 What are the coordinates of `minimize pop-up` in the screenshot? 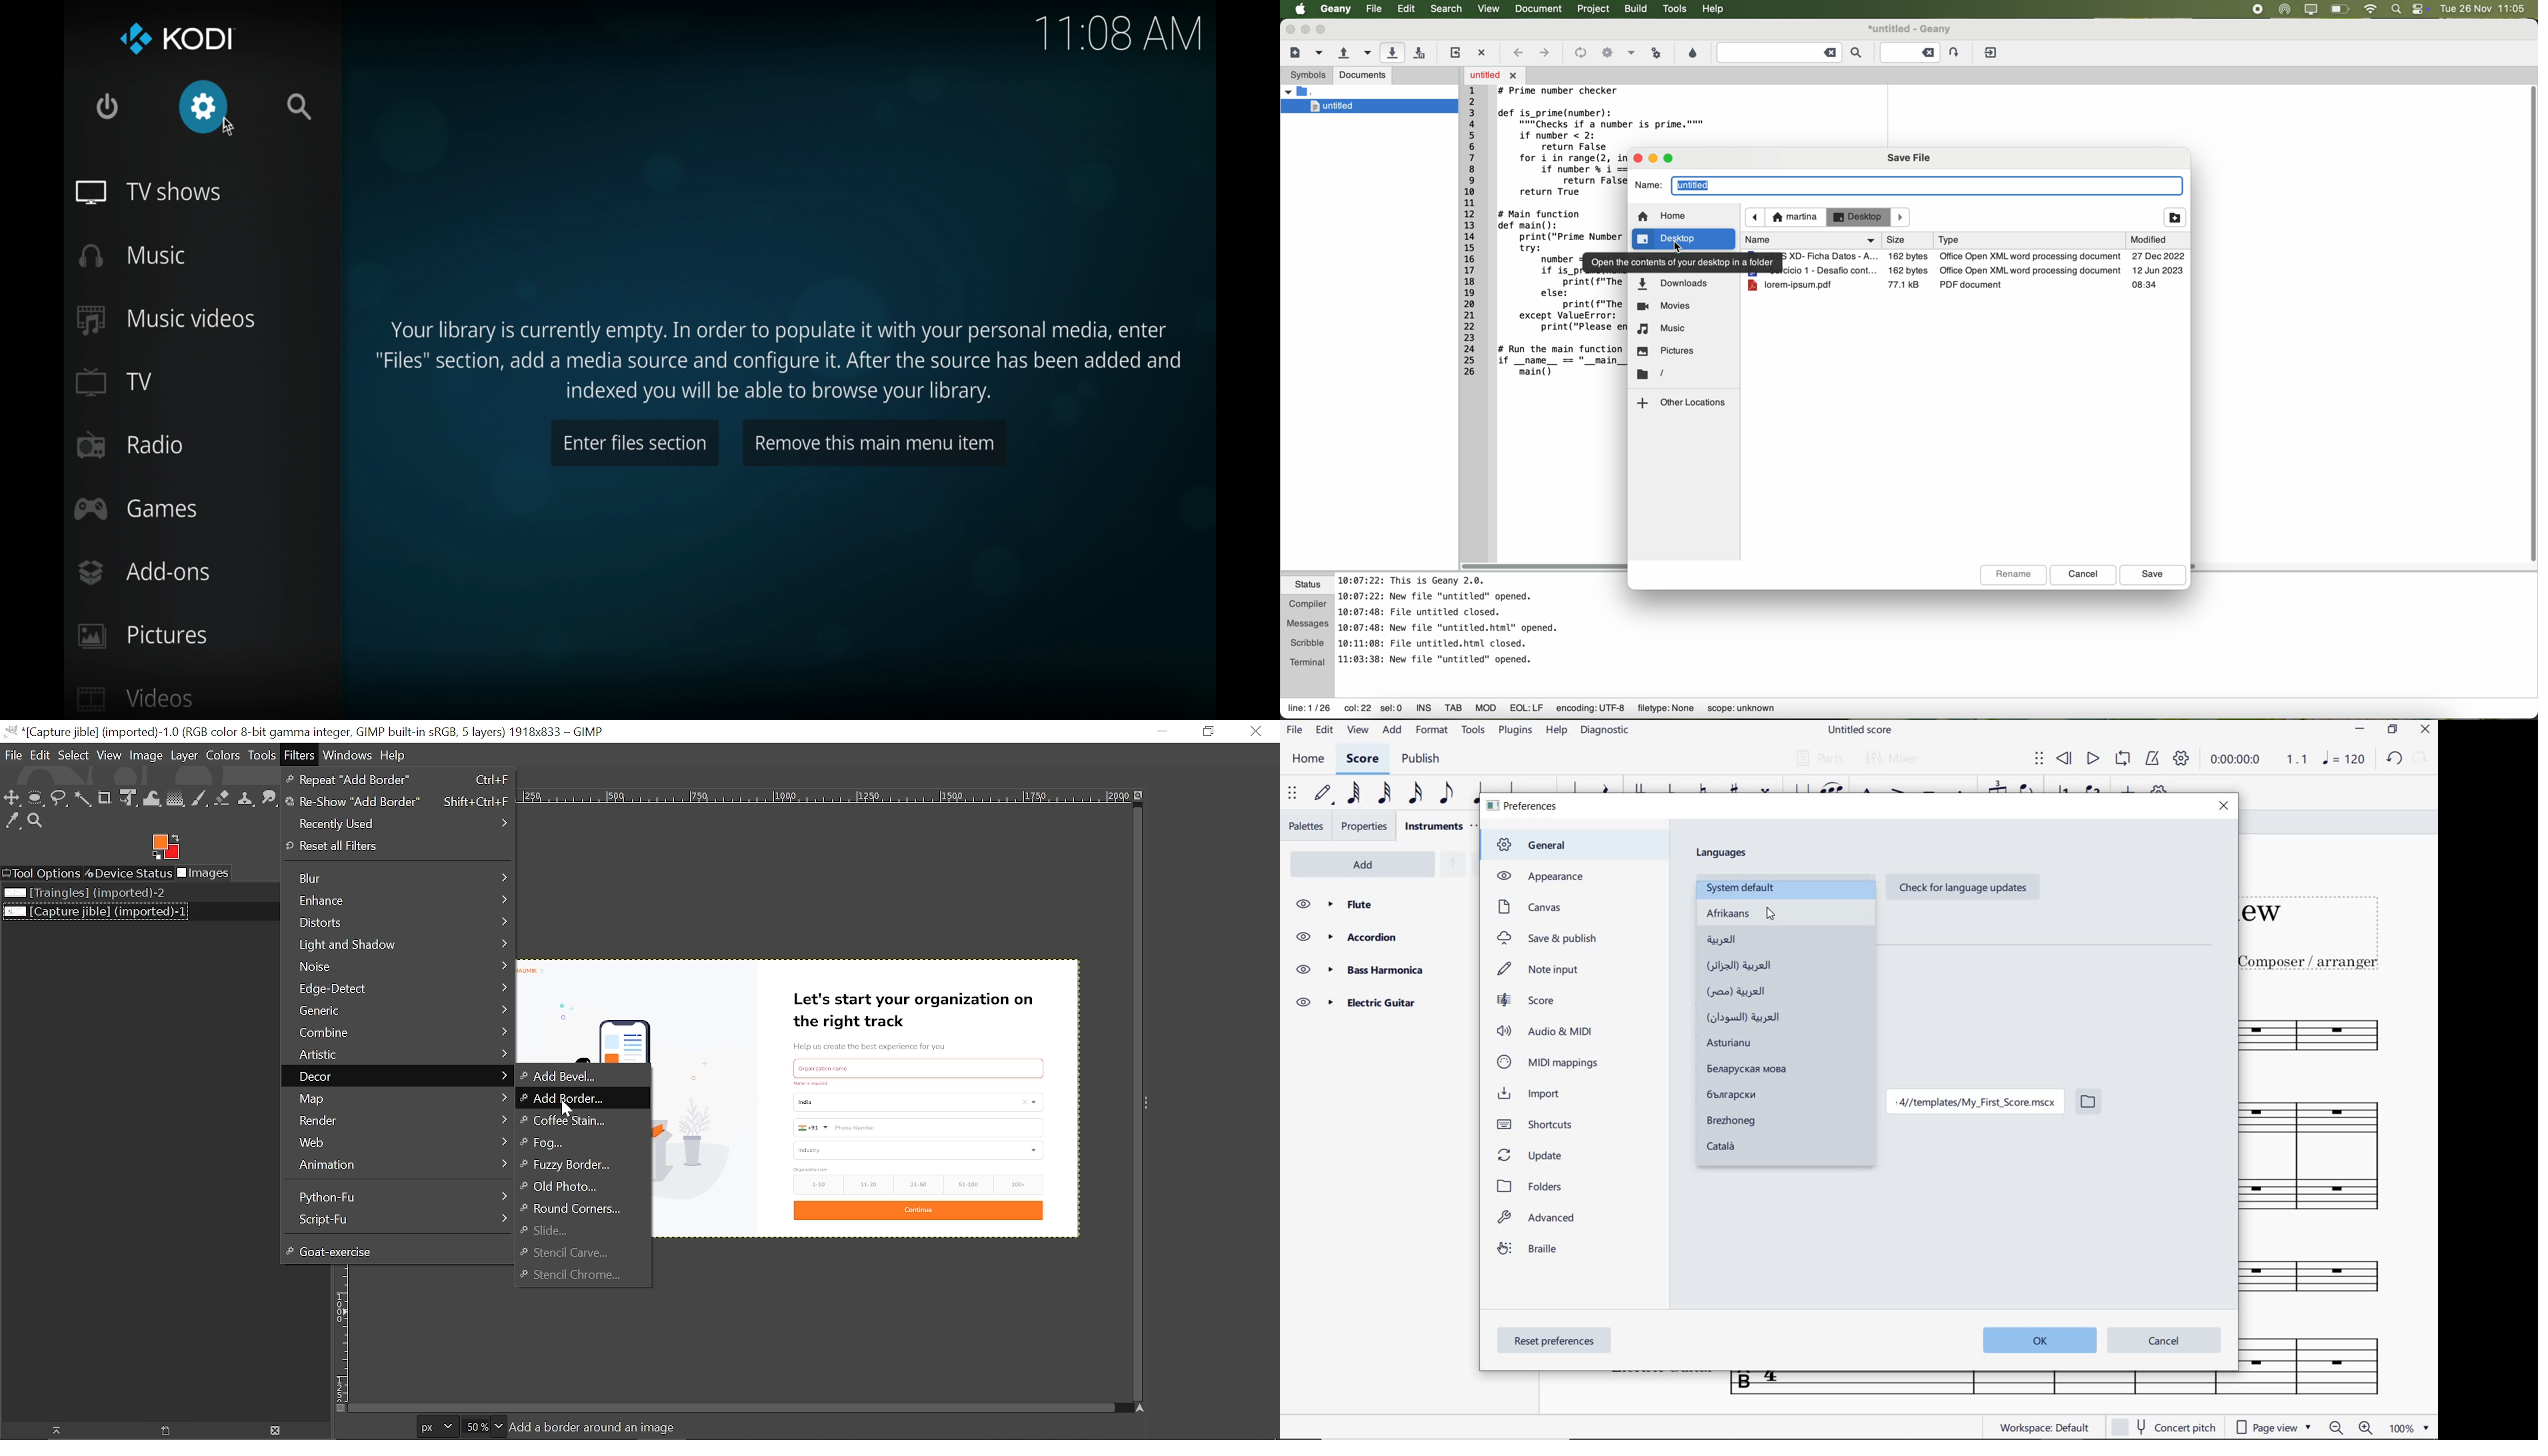 It's located at (1655, 158).